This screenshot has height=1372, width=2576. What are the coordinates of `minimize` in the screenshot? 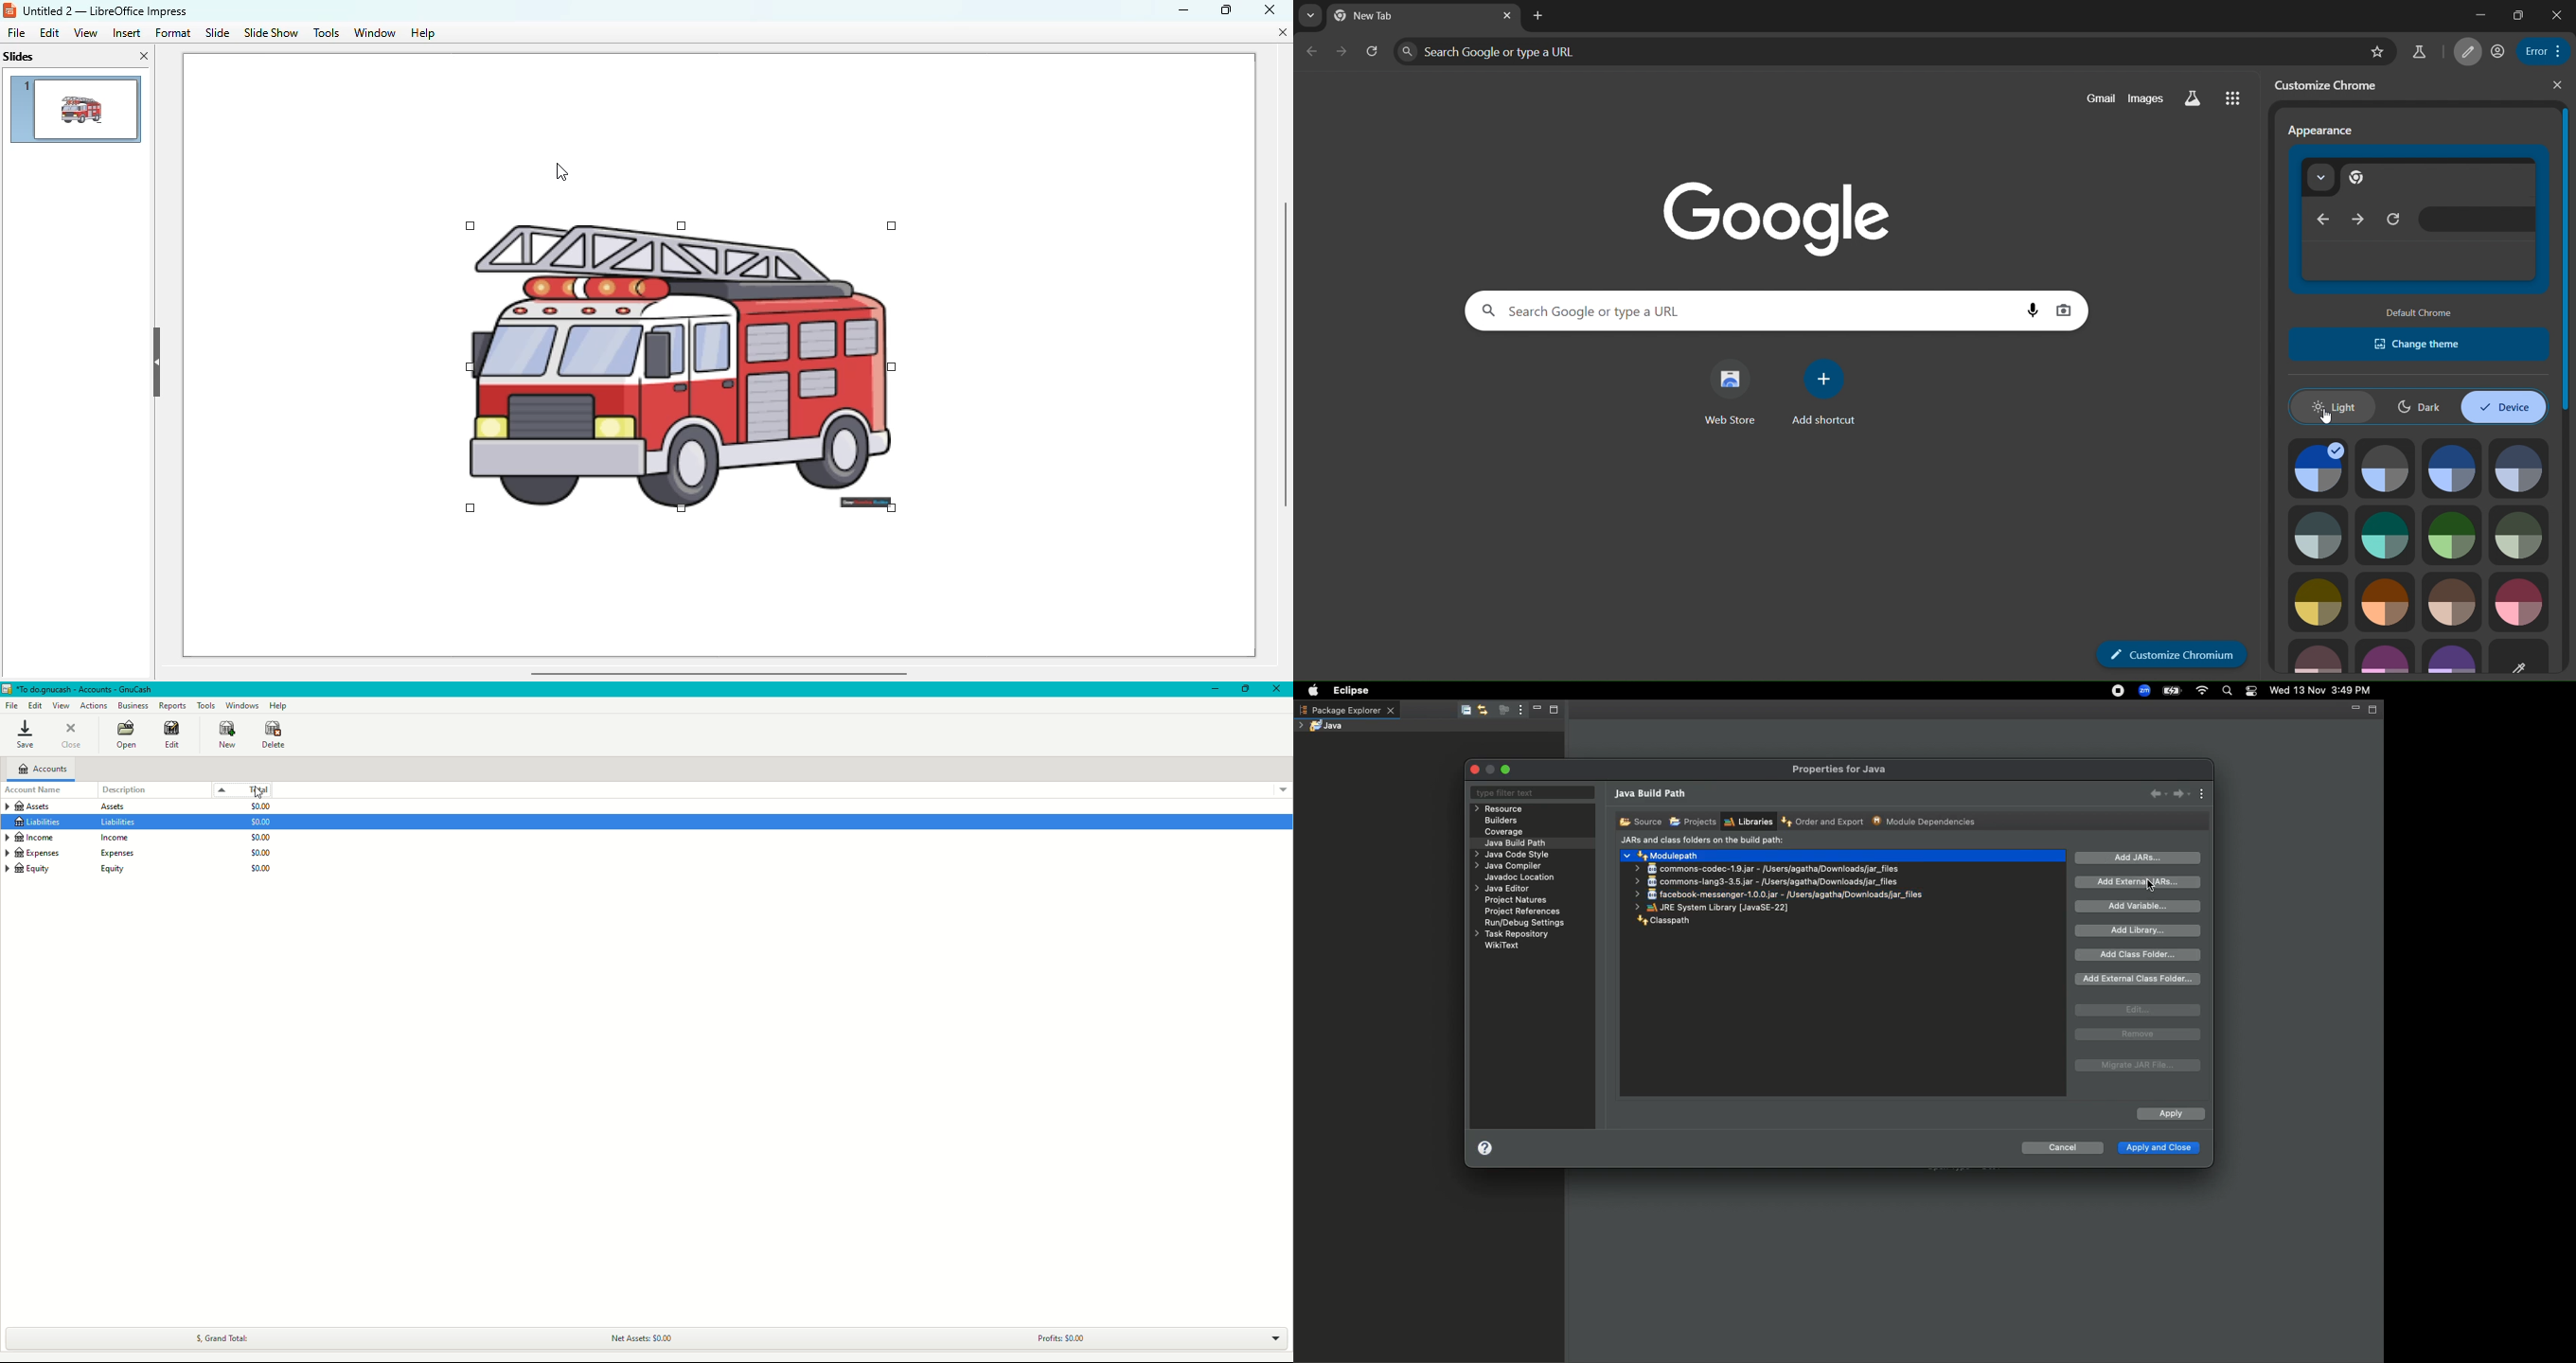 It's located at (1184, 10).